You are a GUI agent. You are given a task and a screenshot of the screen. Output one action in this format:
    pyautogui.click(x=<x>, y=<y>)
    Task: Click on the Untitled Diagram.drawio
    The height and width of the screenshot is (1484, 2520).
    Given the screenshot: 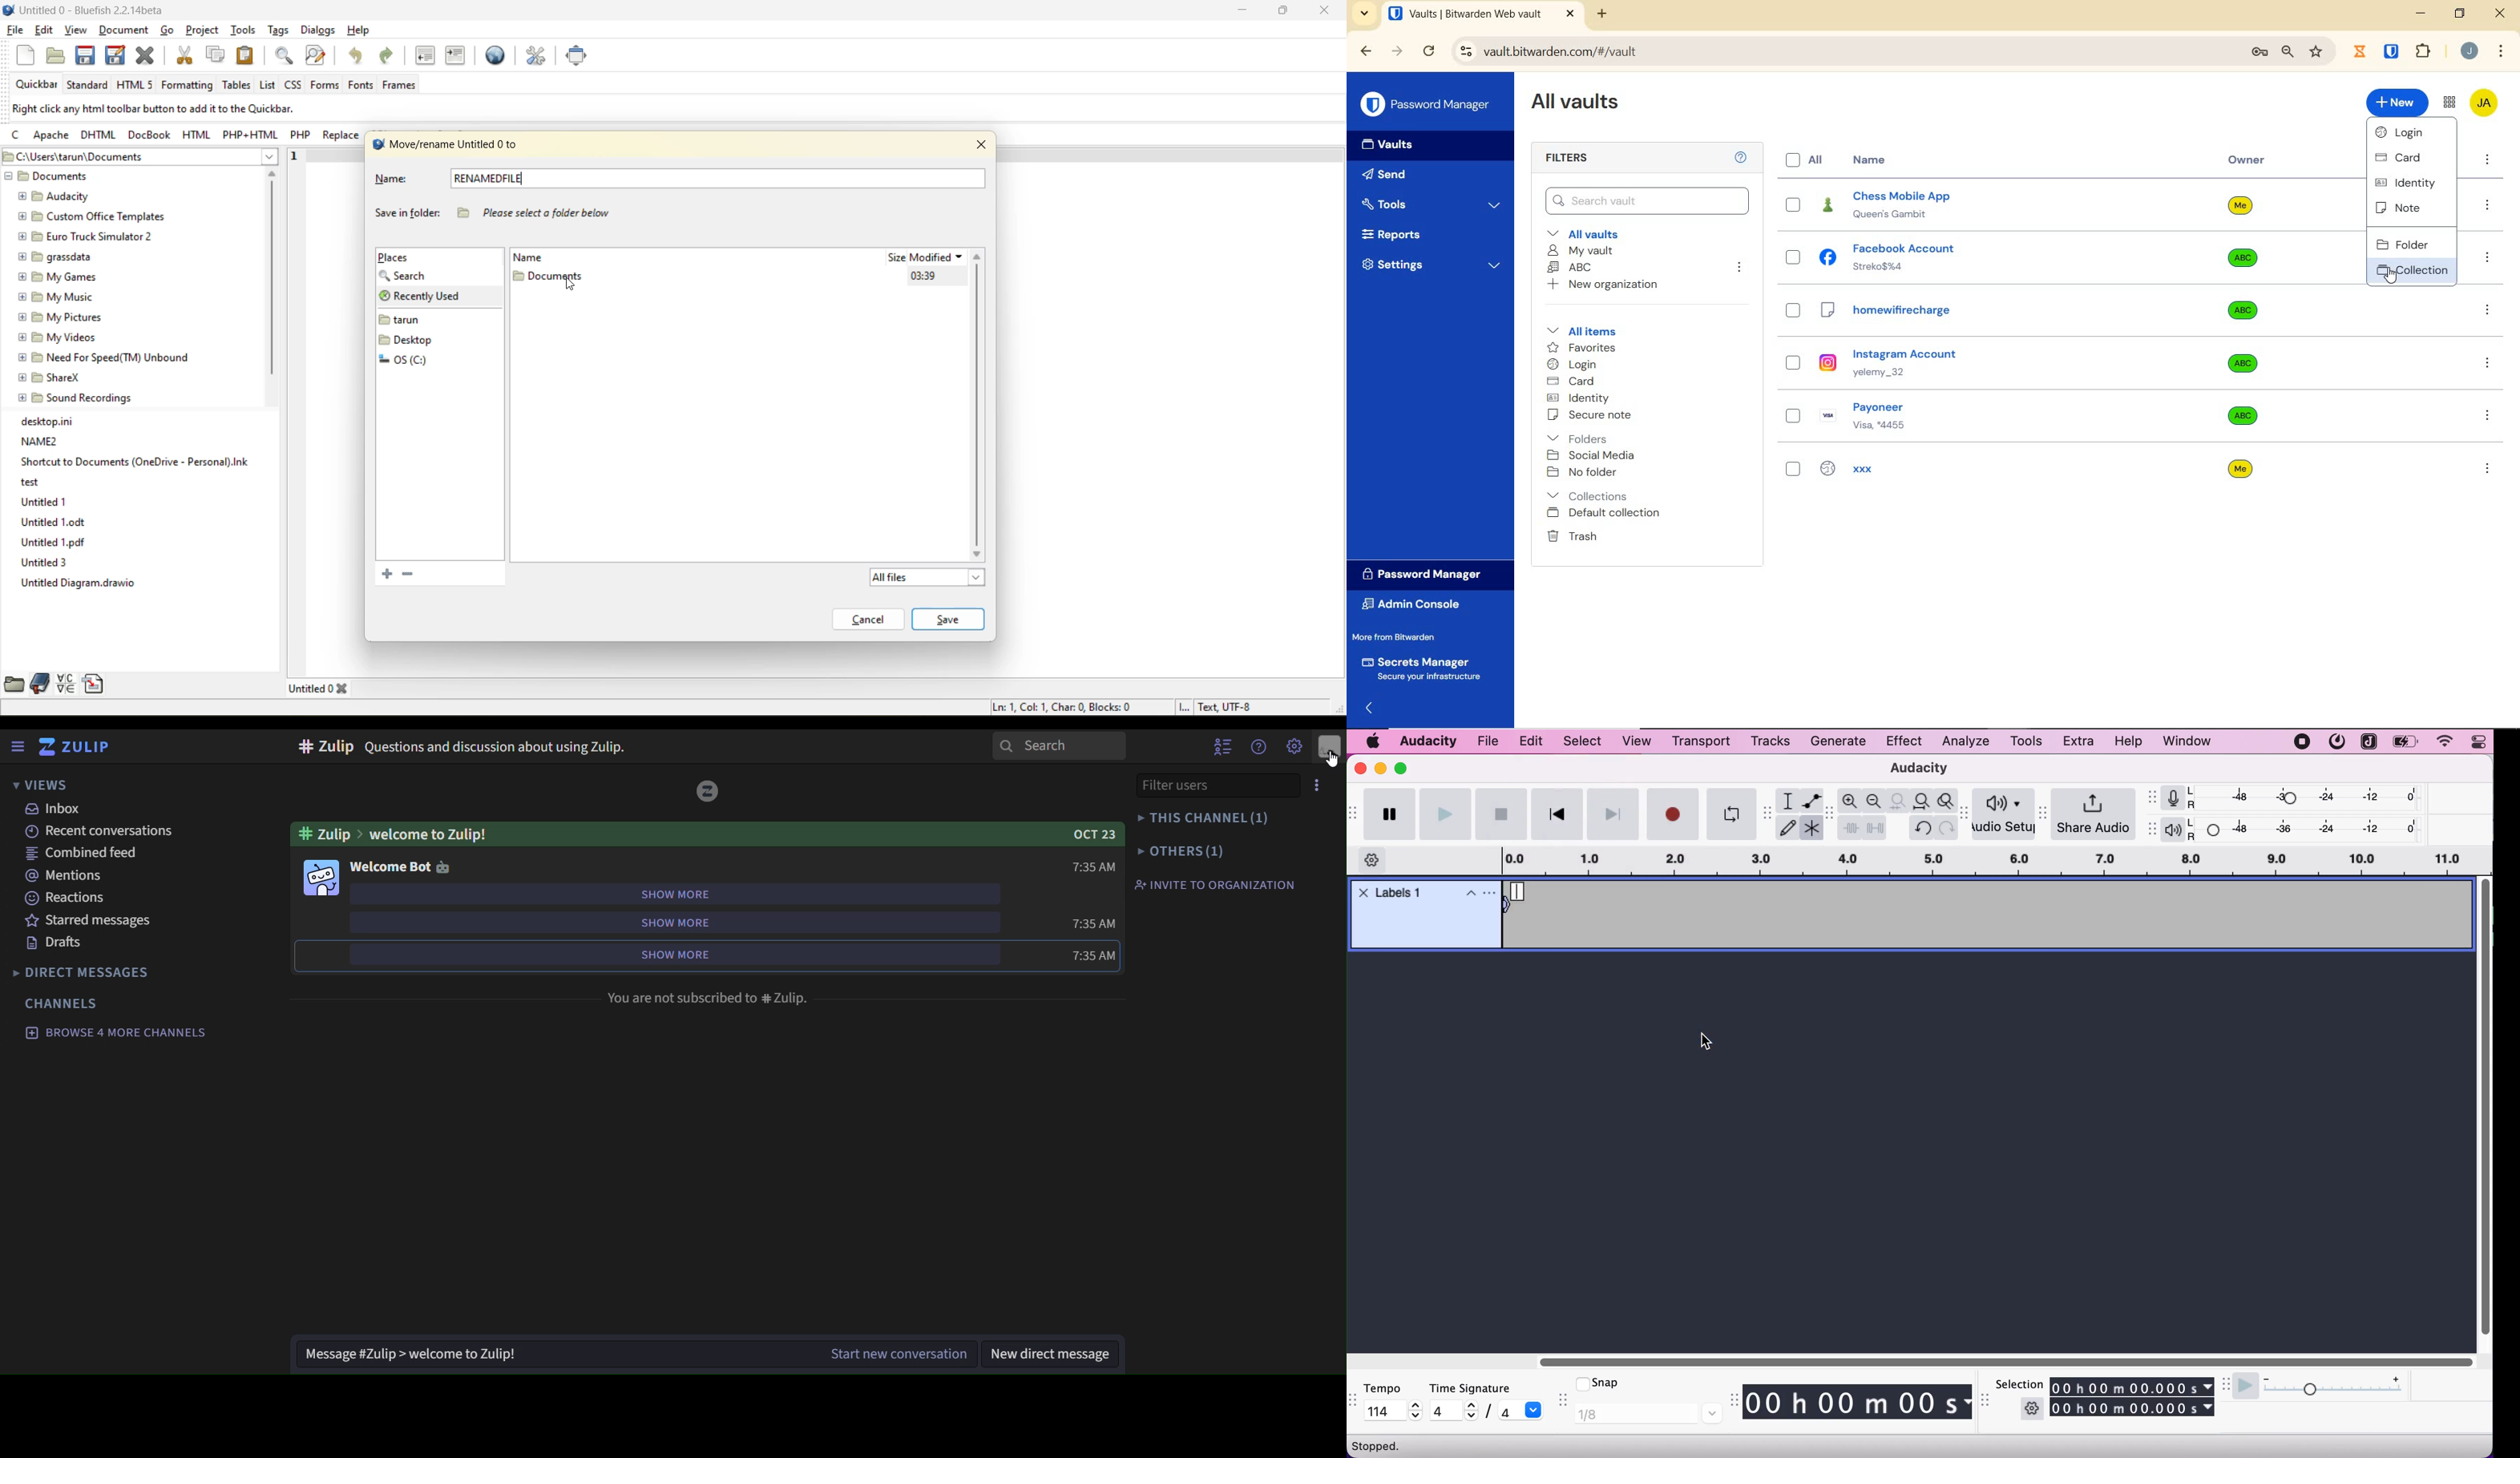 What is the action you would take?
    pyautogui.click(x=81, y=583)
    